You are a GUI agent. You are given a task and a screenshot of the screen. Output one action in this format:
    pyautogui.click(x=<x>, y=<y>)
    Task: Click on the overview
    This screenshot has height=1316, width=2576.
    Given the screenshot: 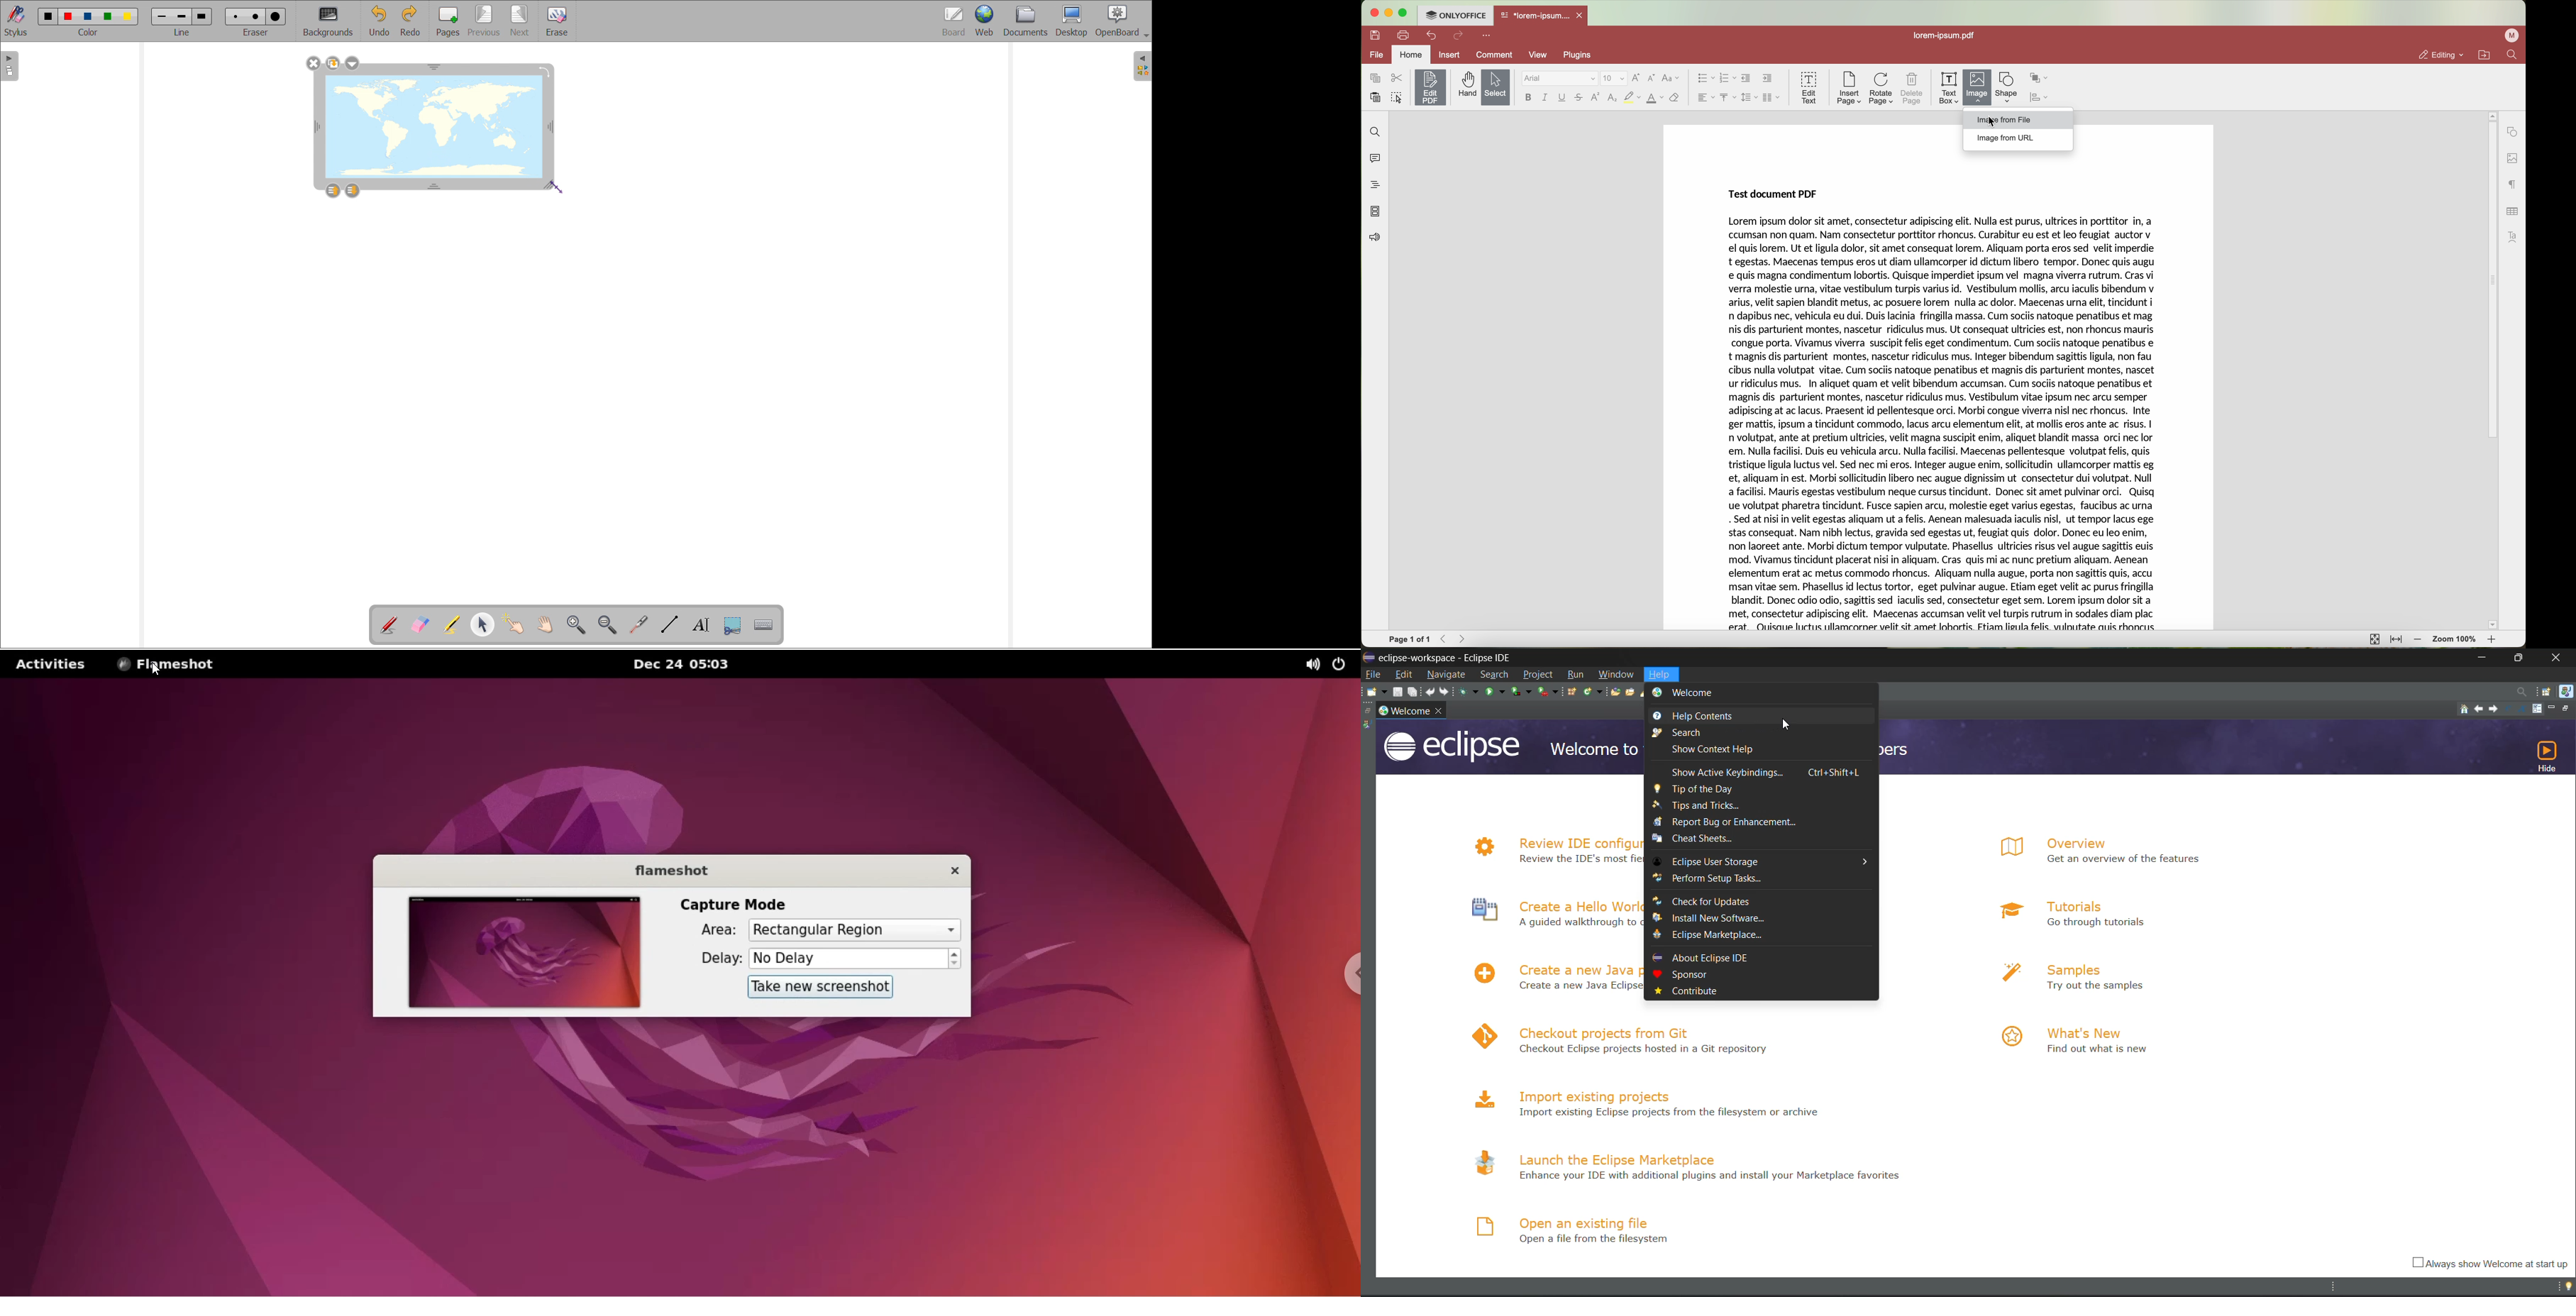 What is the action you would take?
    pyautogui.click(x=2110, y=839)
    